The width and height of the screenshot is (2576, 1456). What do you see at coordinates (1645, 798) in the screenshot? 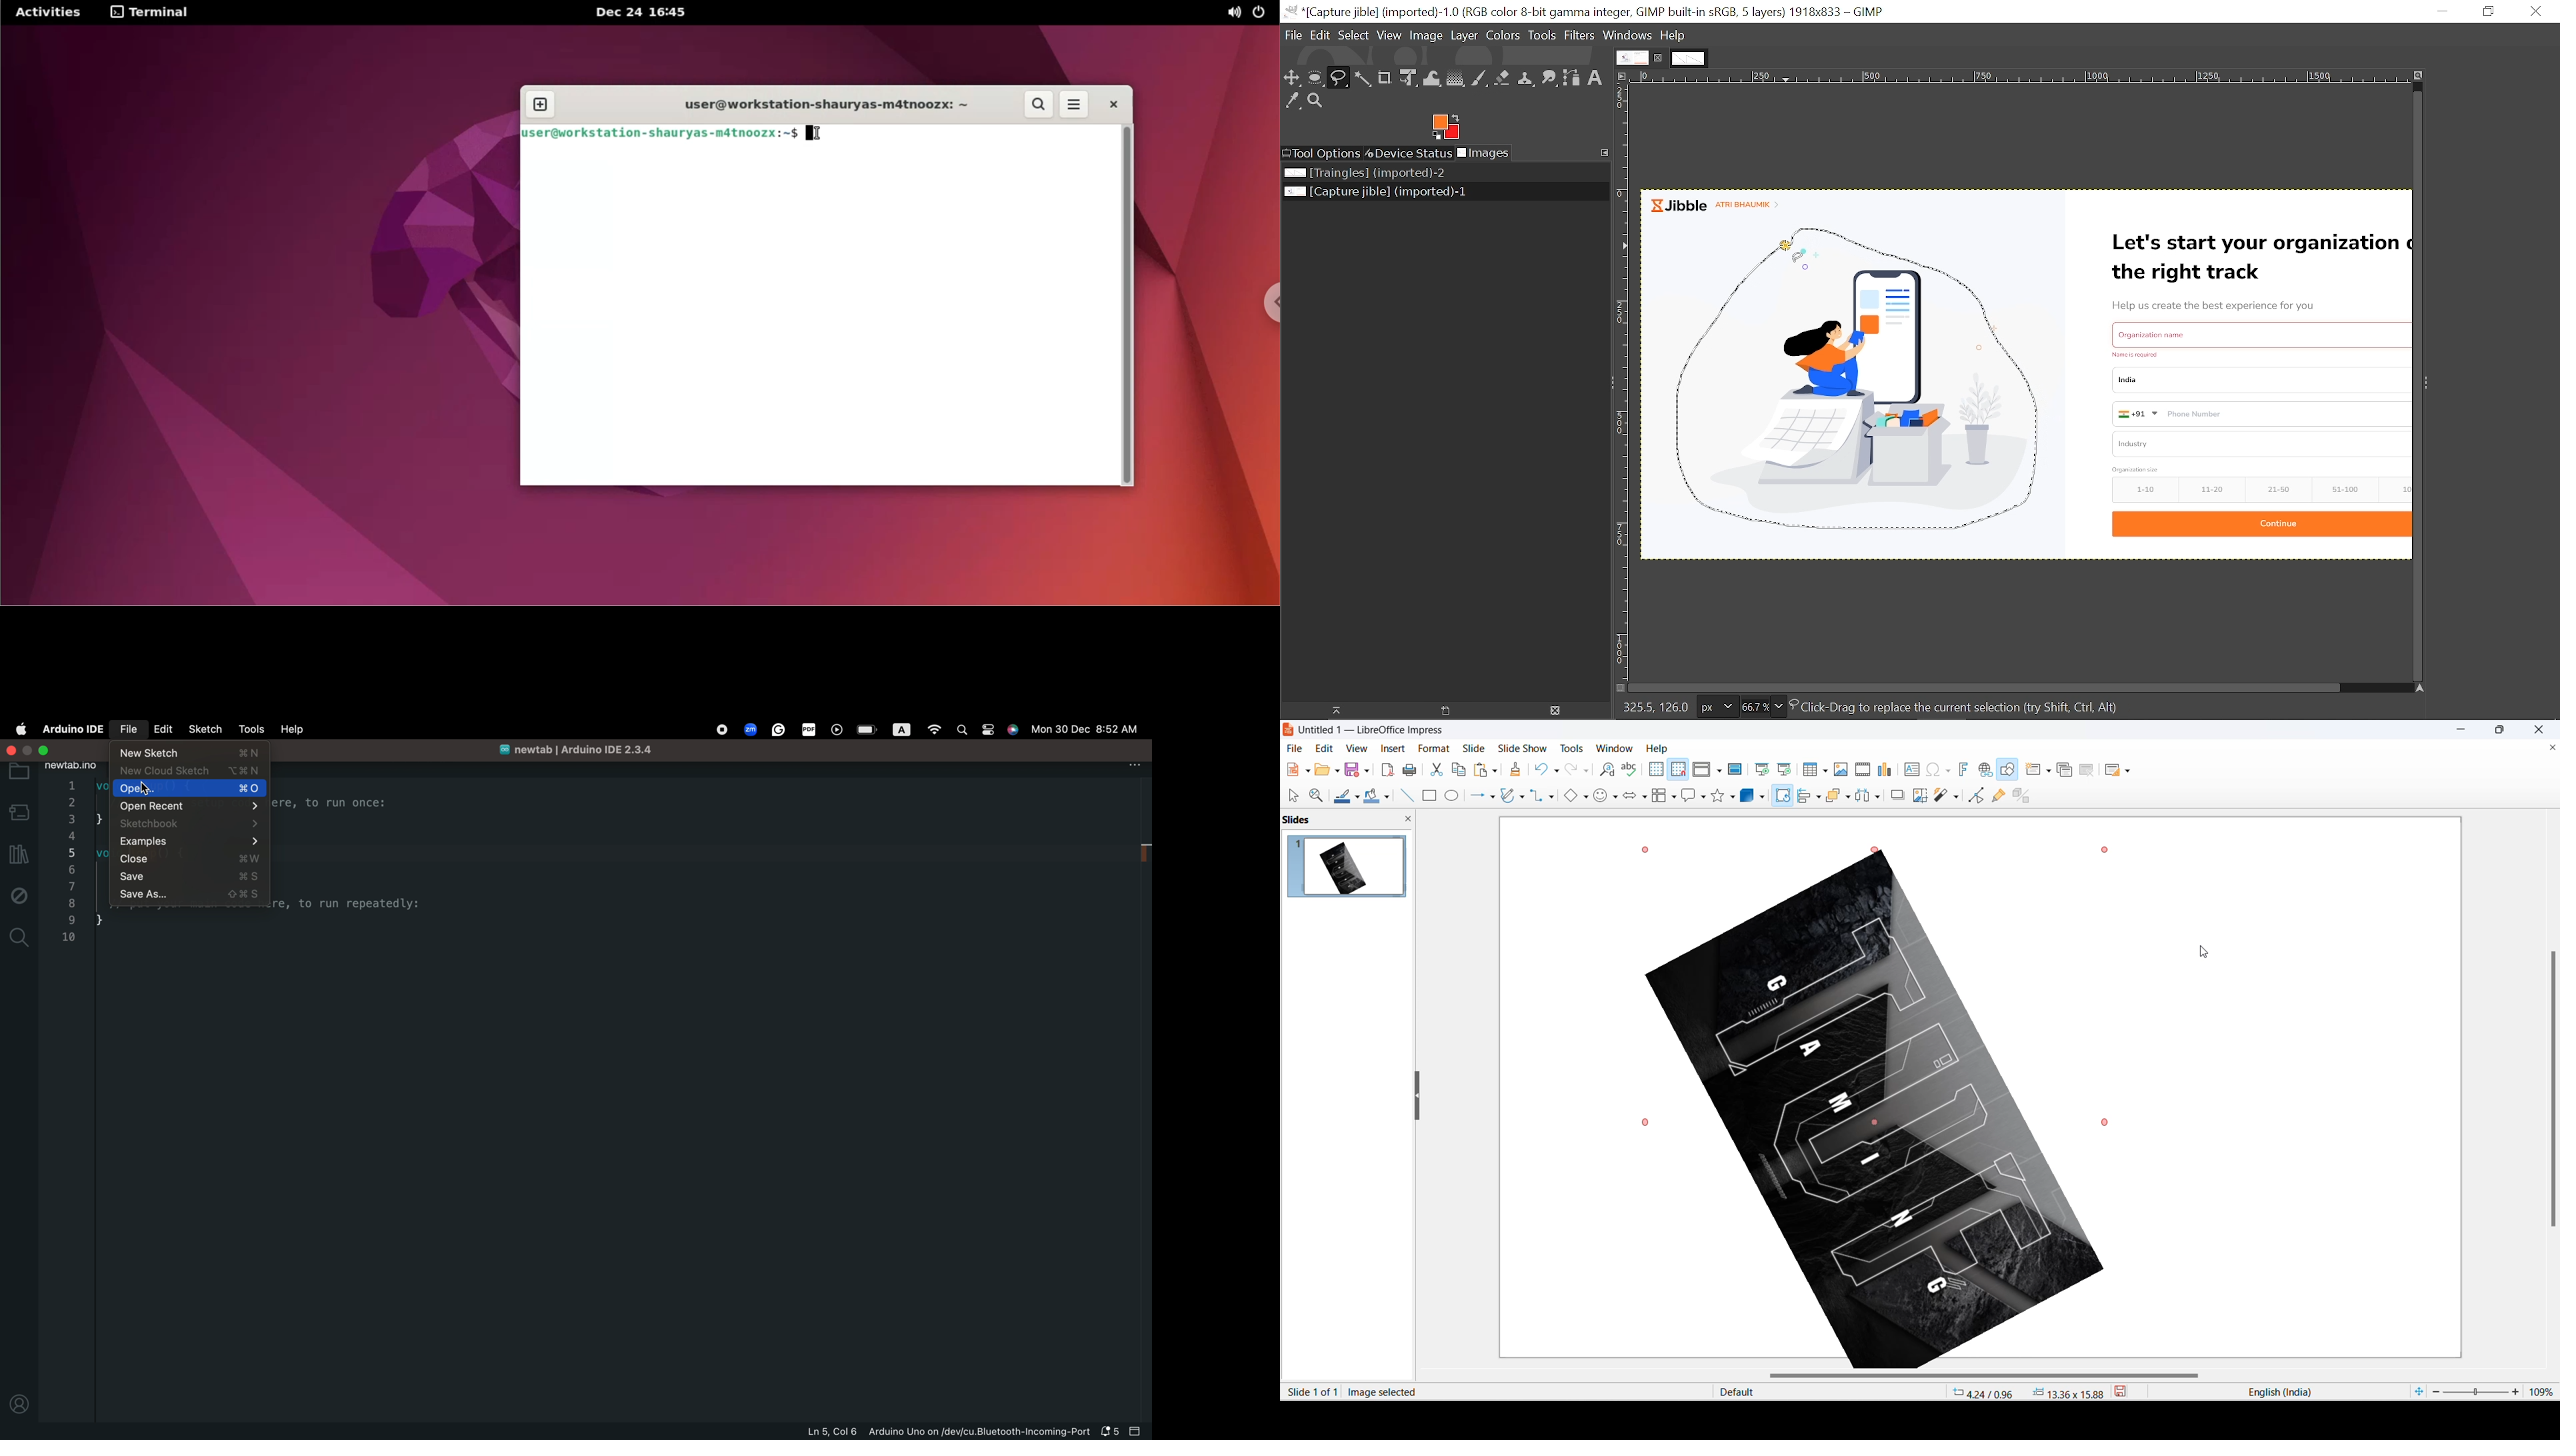
I see `block arrow options` at bounding box center [1645, 798].